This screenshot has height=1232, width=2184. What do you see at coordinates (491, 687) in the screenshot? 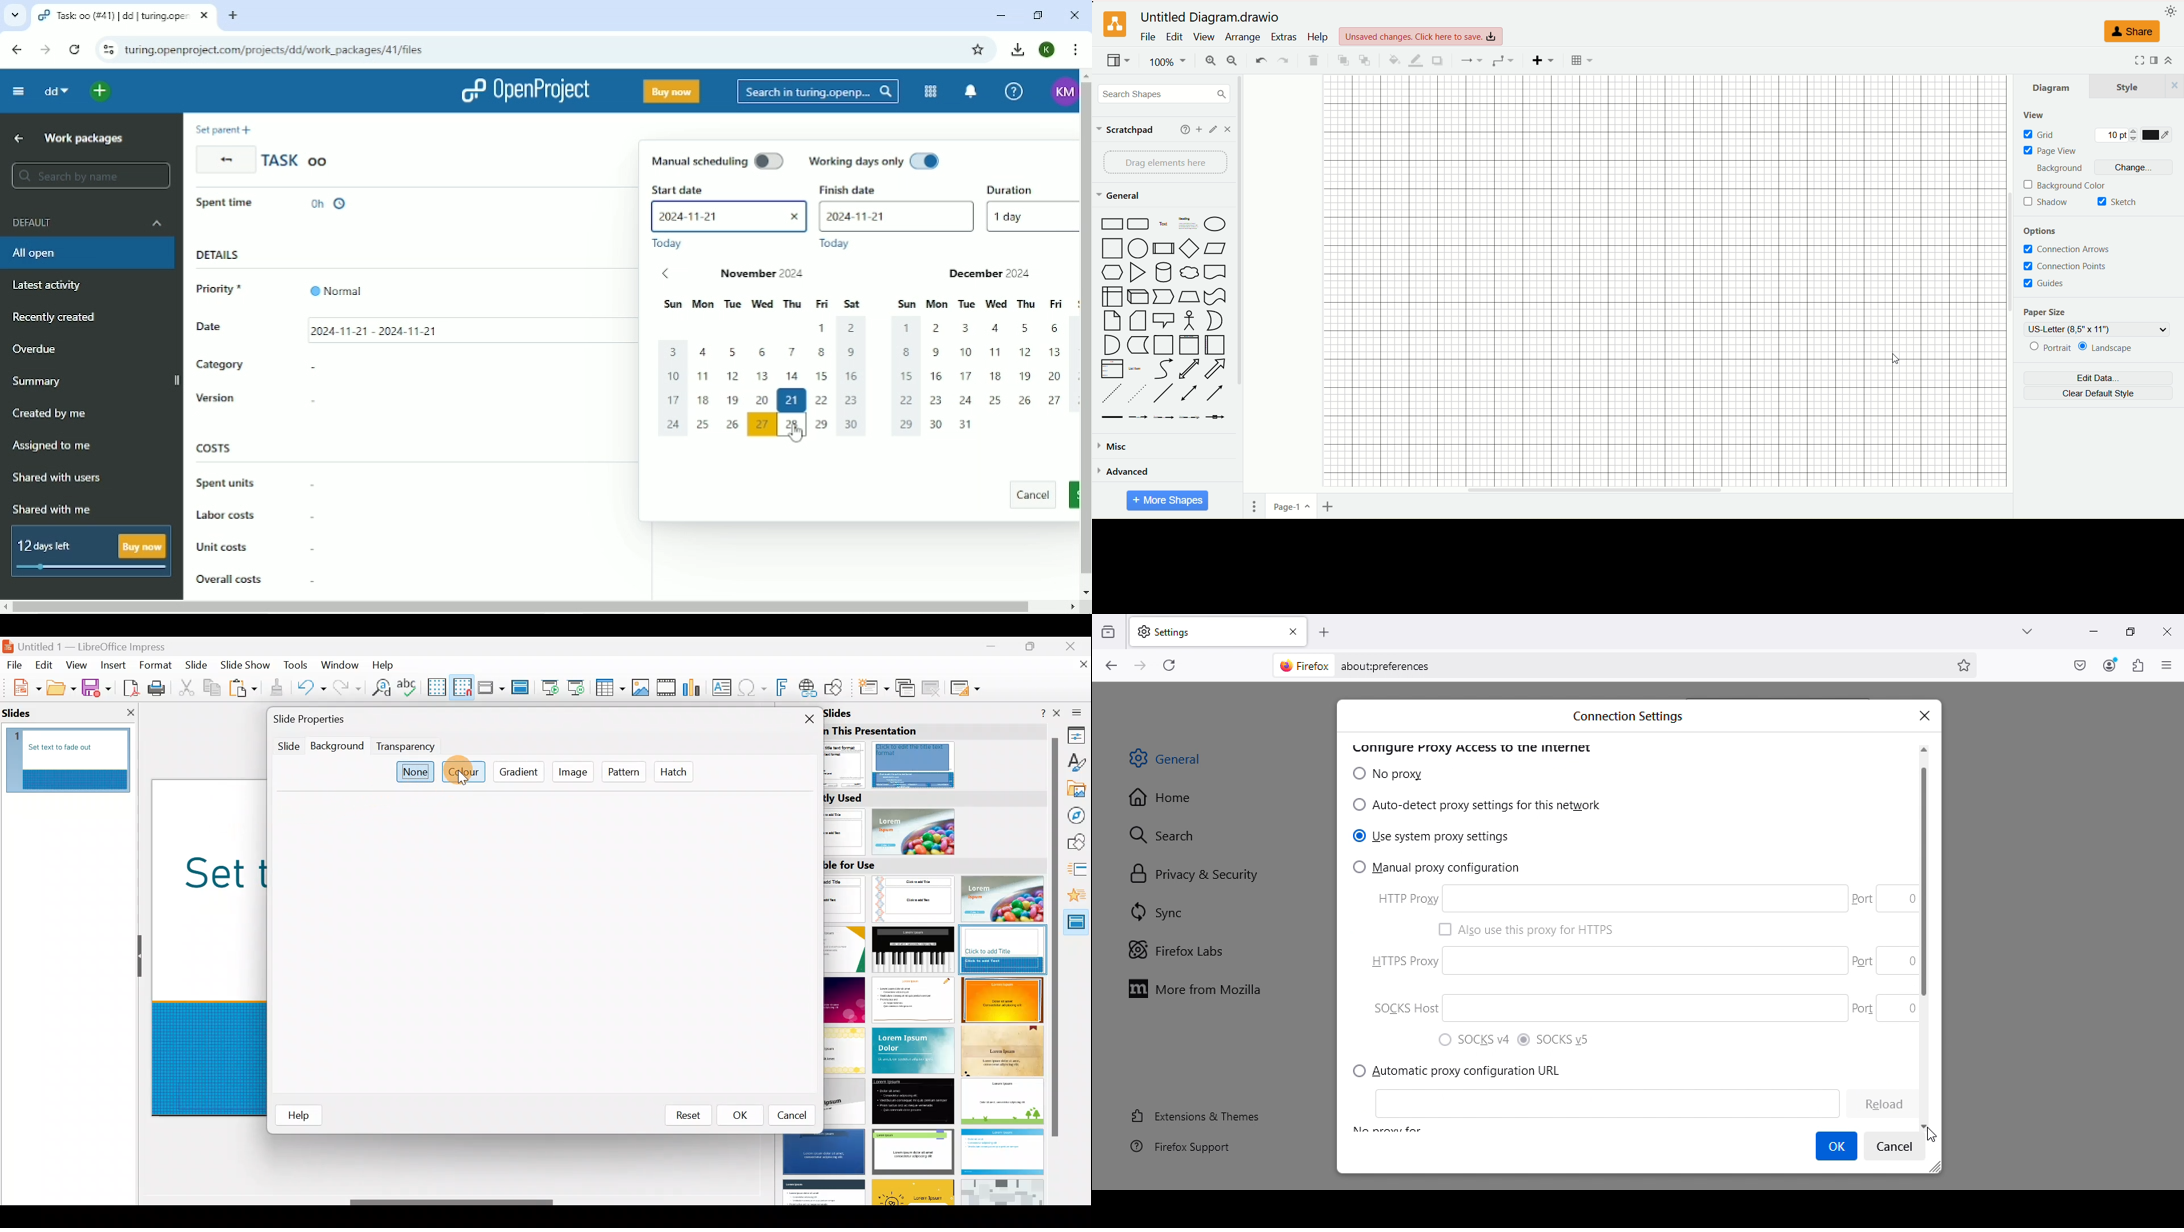
I see `Display views` at bounding box center [491, 687].